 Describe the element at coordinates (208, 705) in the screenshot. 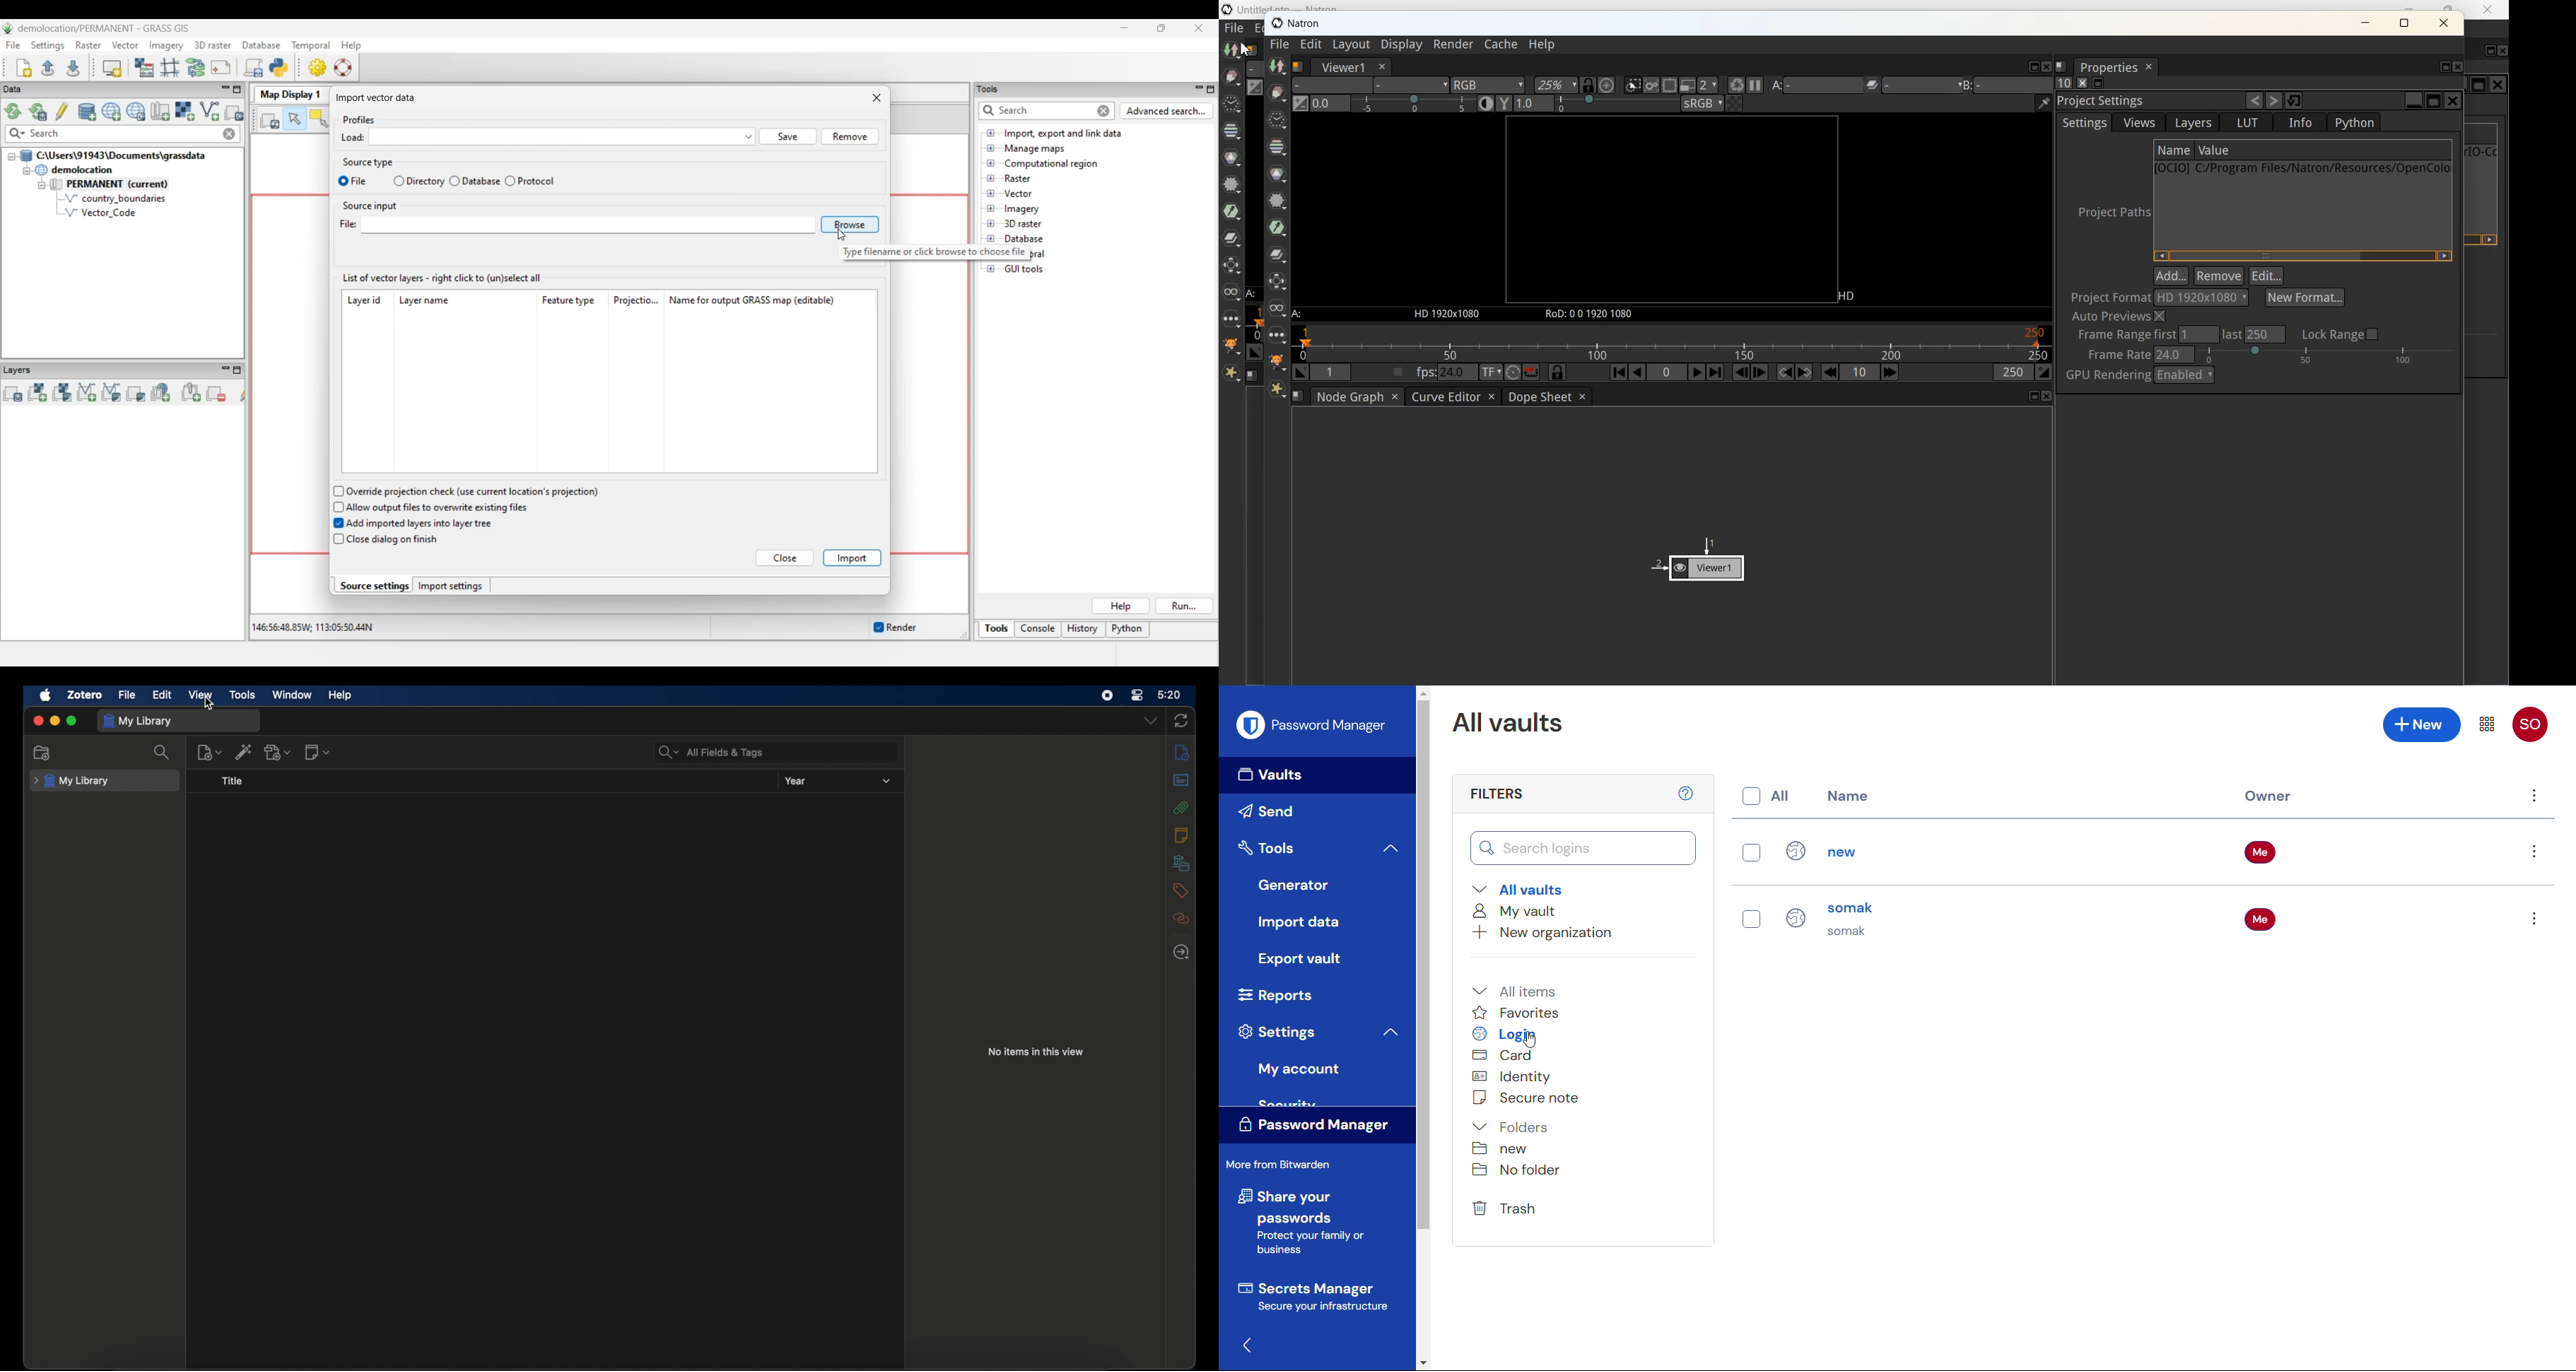

I see `cursor` at that location.